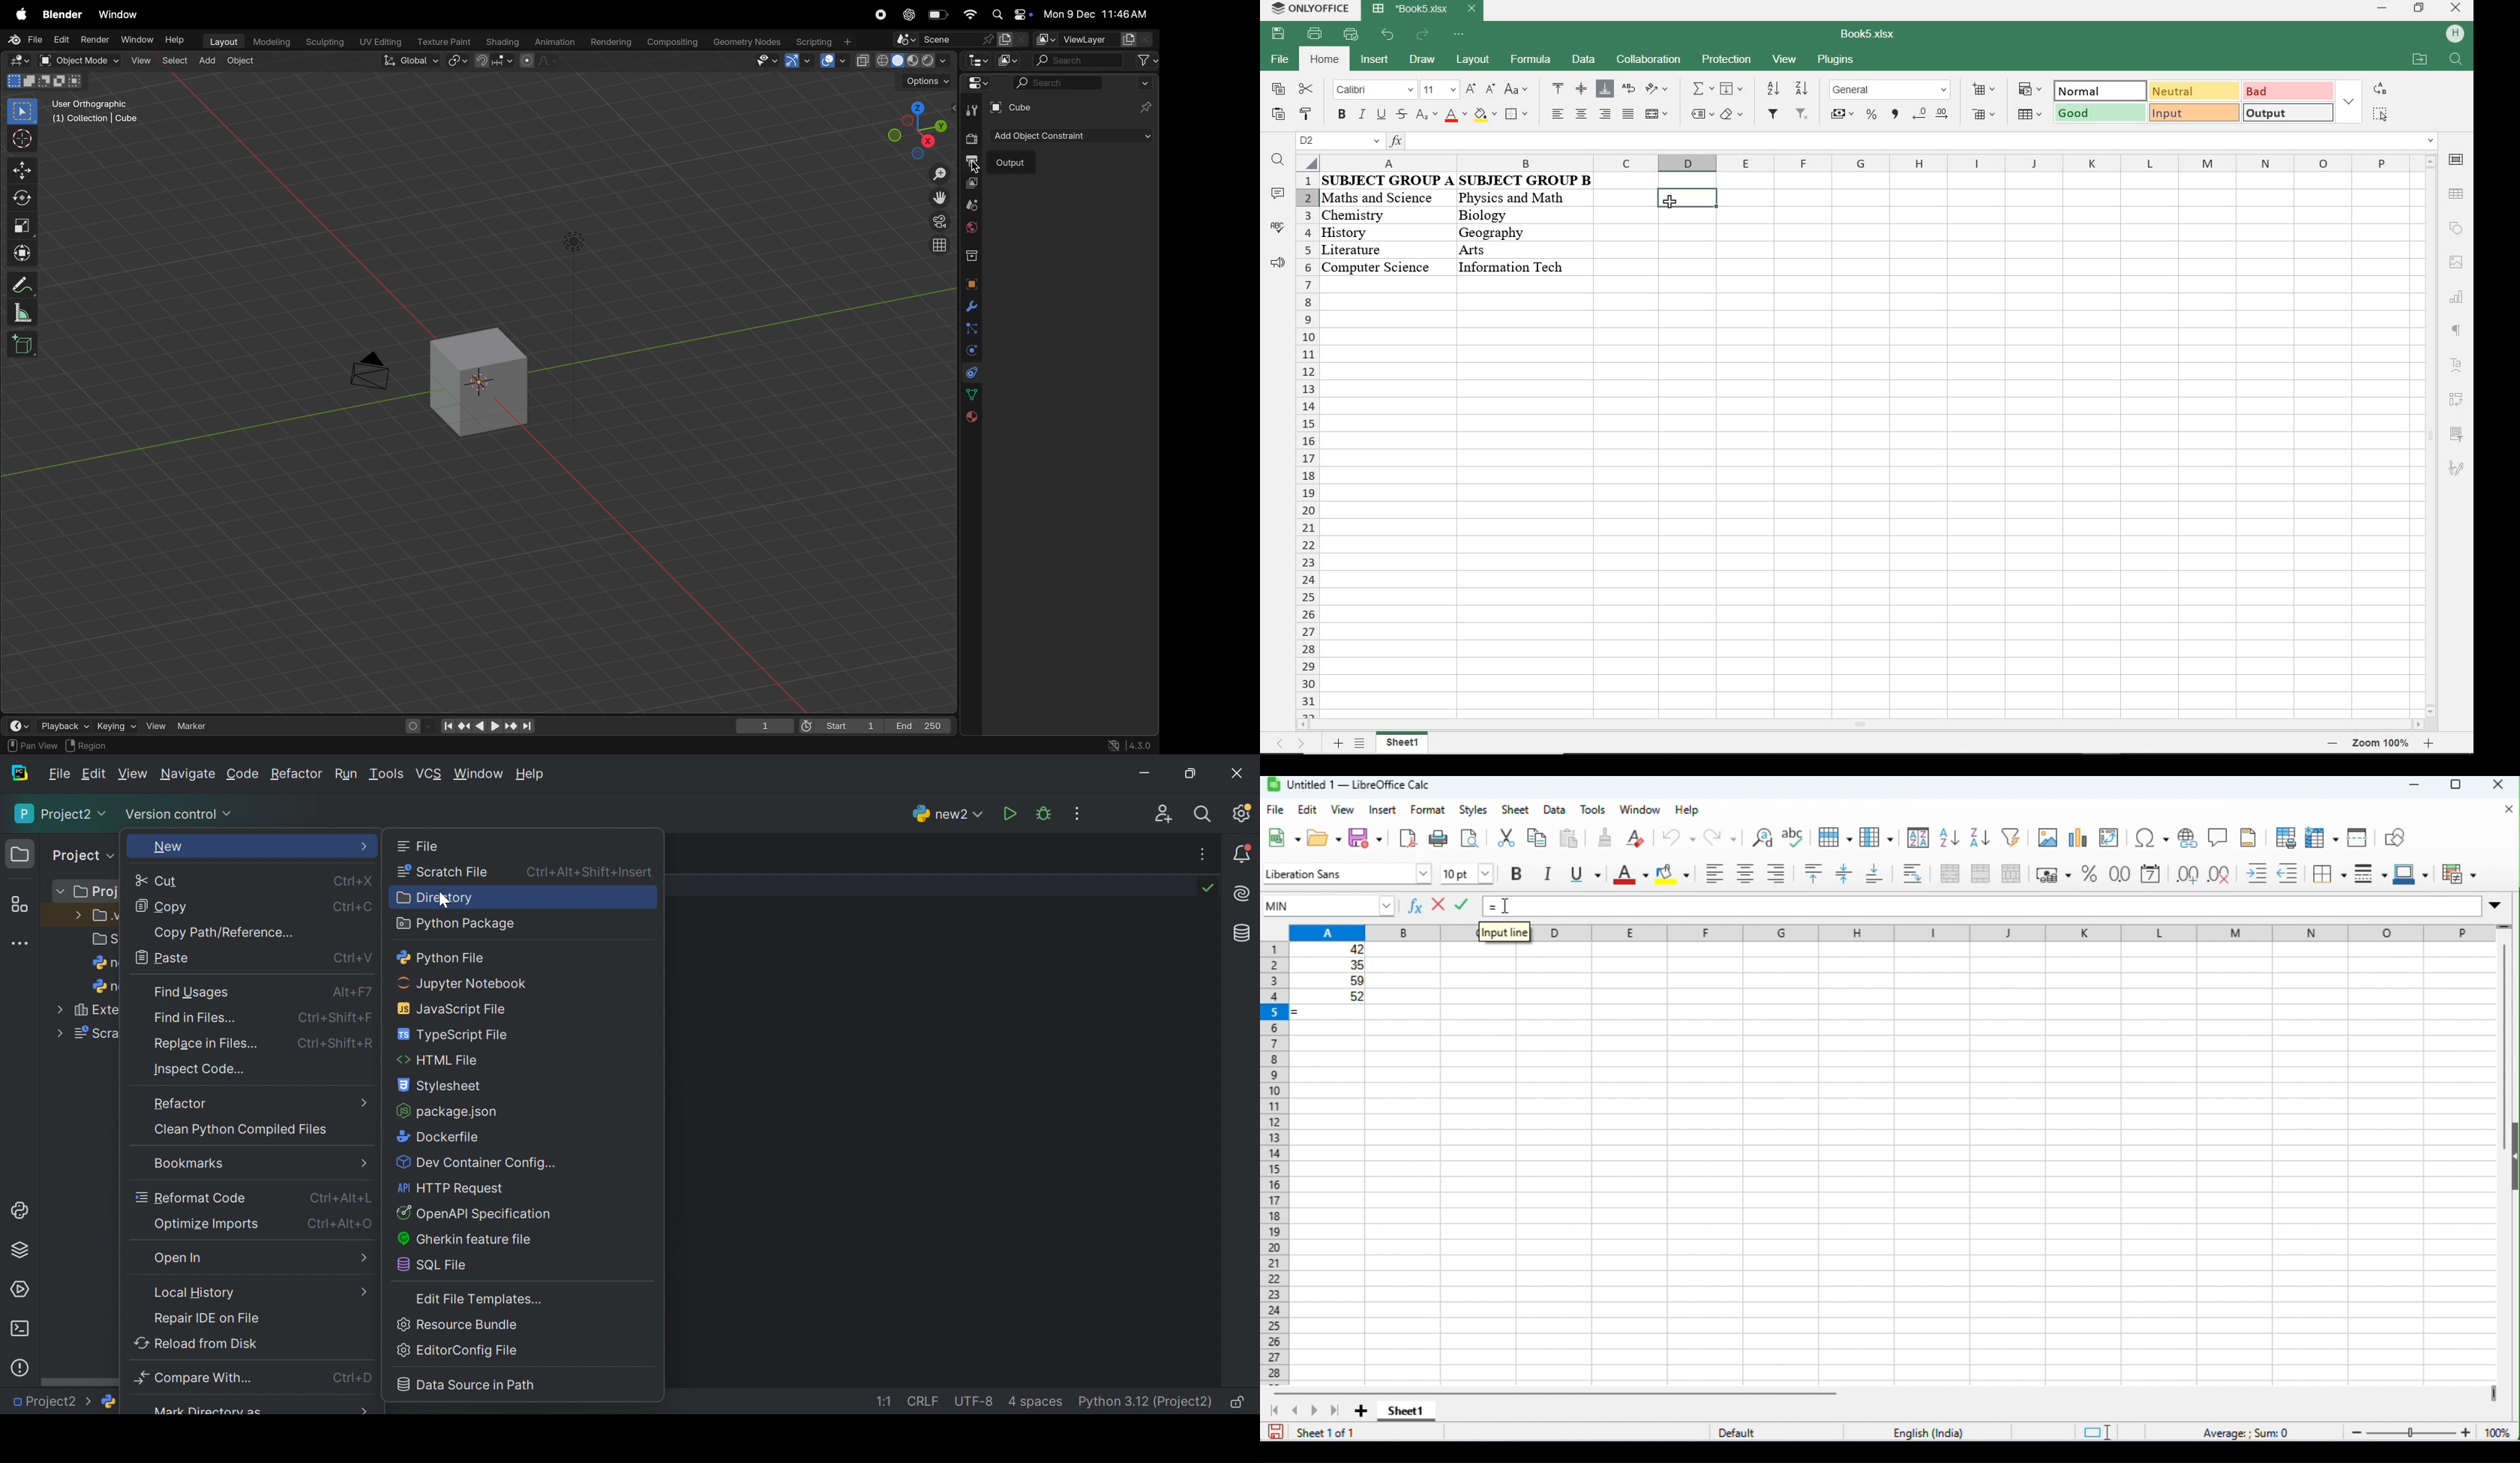 The image size is (2520, 1484). What do you see at coordinates (1406, 1413) in the screenshot?
I see `sheet1` at bounding box center [1406, 1413].